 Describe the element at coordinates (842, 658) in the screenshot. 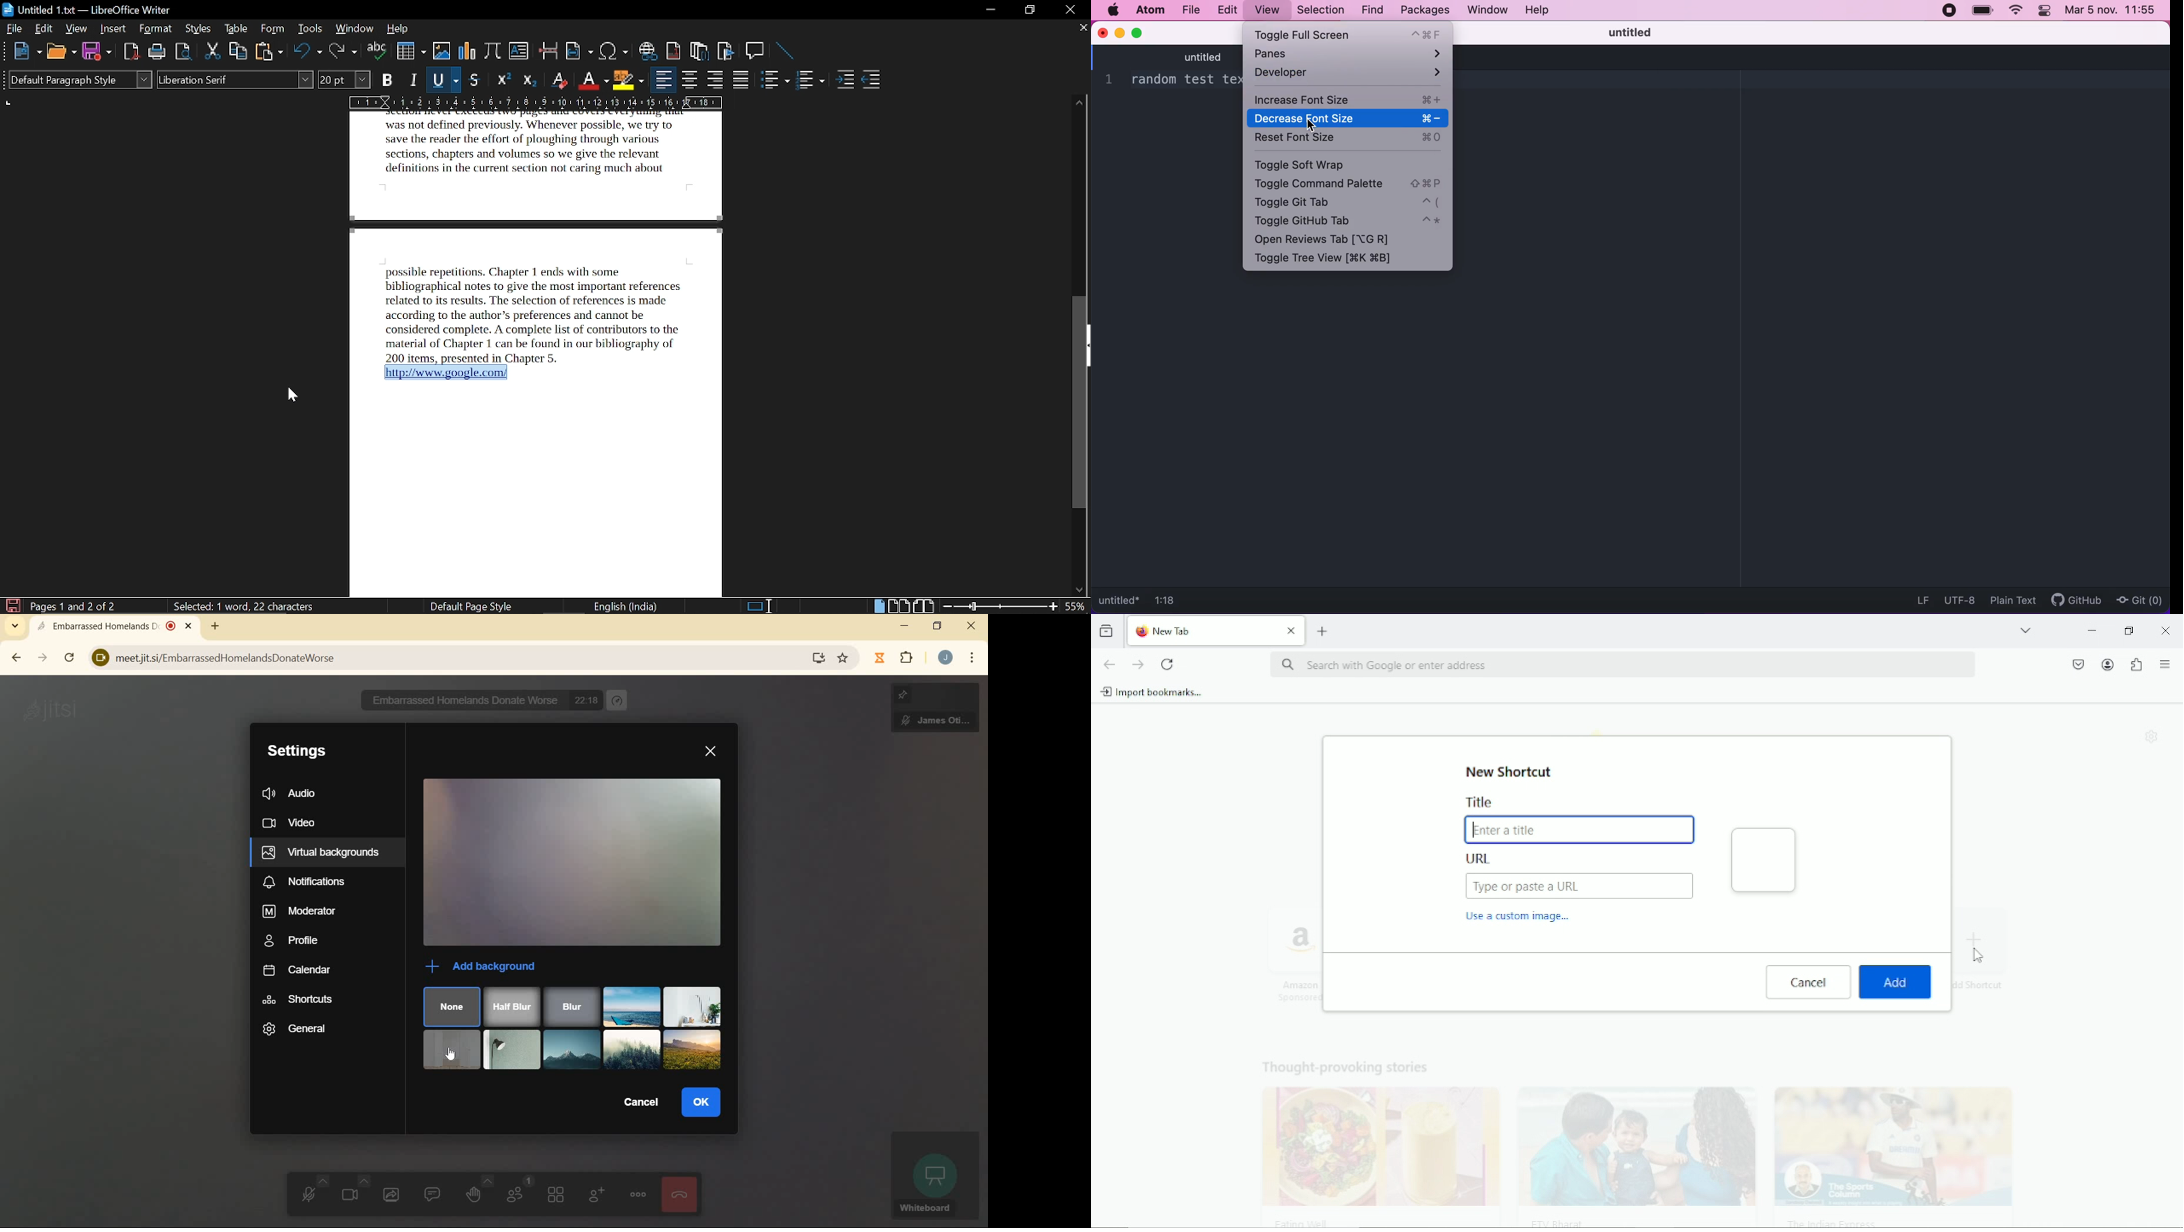

I see `bookmark` at that location.